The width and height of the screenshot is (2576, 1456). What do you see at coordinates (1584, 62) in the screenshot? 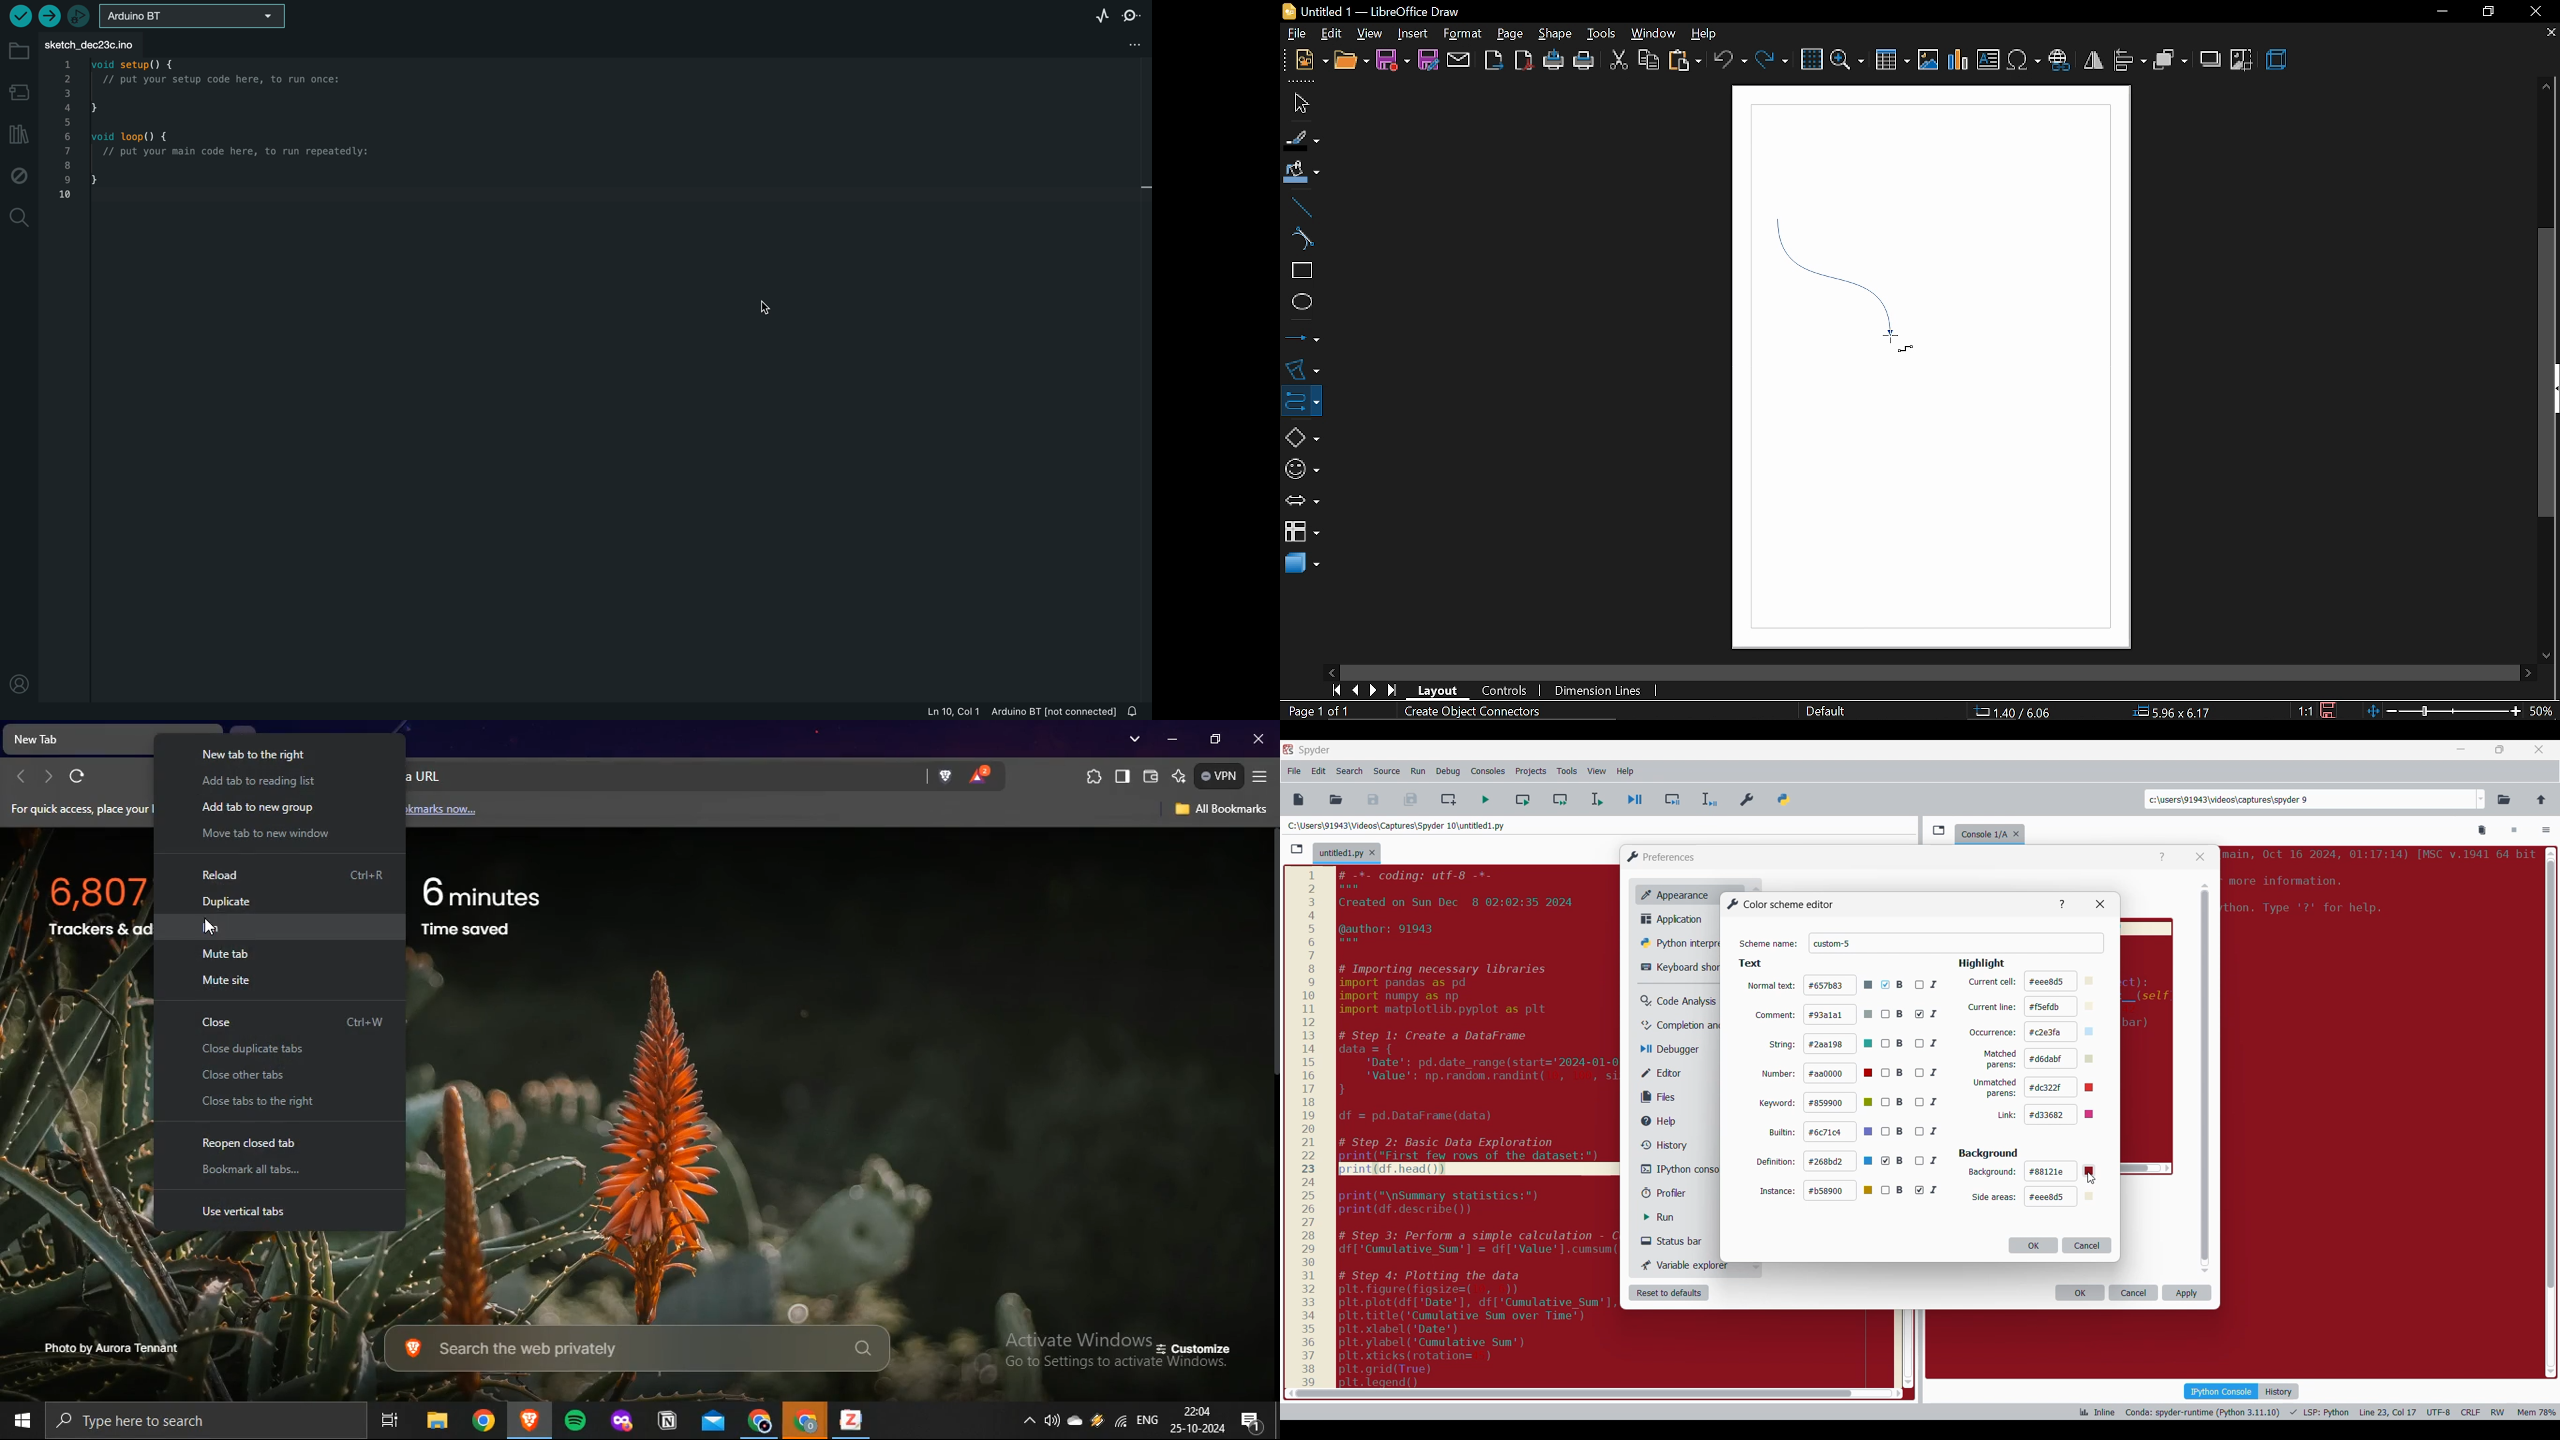
I see `print` at bounding box center [1584, 62].